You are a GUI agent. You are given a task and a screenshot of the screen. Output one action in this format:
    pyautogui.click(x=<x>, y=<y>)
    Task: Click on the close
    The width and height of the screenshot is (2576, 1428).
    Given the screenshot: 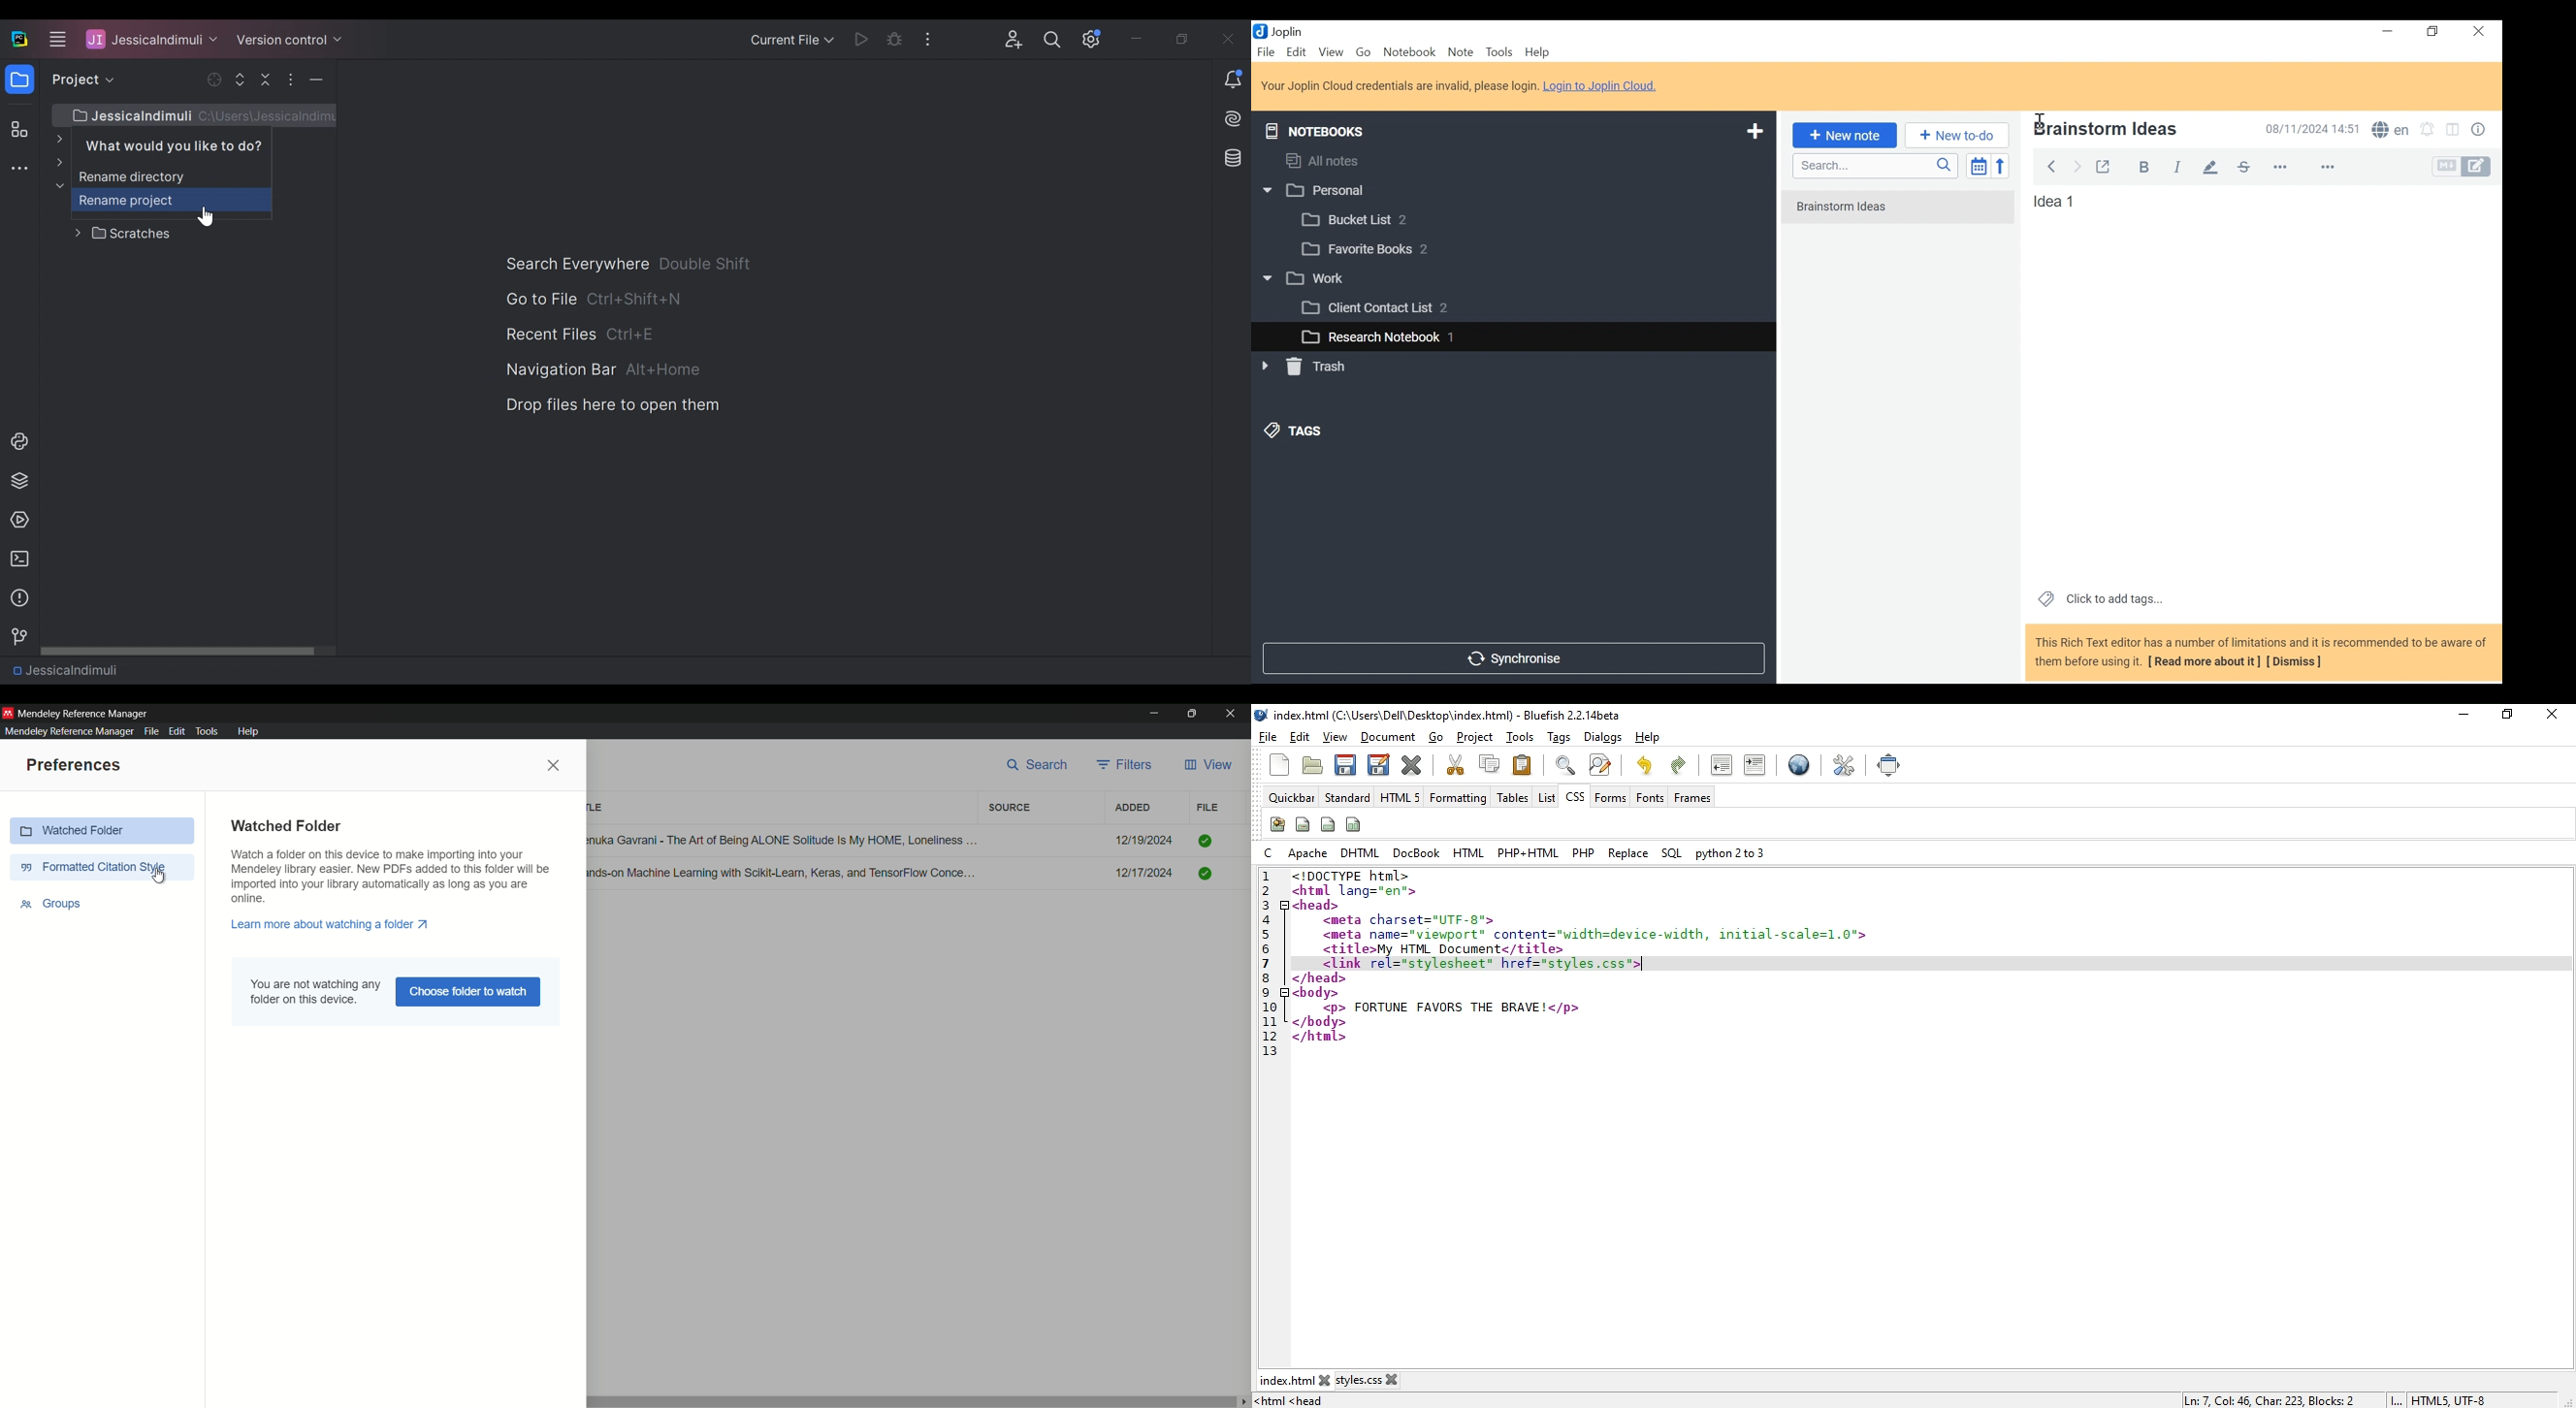 What is the action you would take?
    pyautogui.click(x=1330, y=1380)
    